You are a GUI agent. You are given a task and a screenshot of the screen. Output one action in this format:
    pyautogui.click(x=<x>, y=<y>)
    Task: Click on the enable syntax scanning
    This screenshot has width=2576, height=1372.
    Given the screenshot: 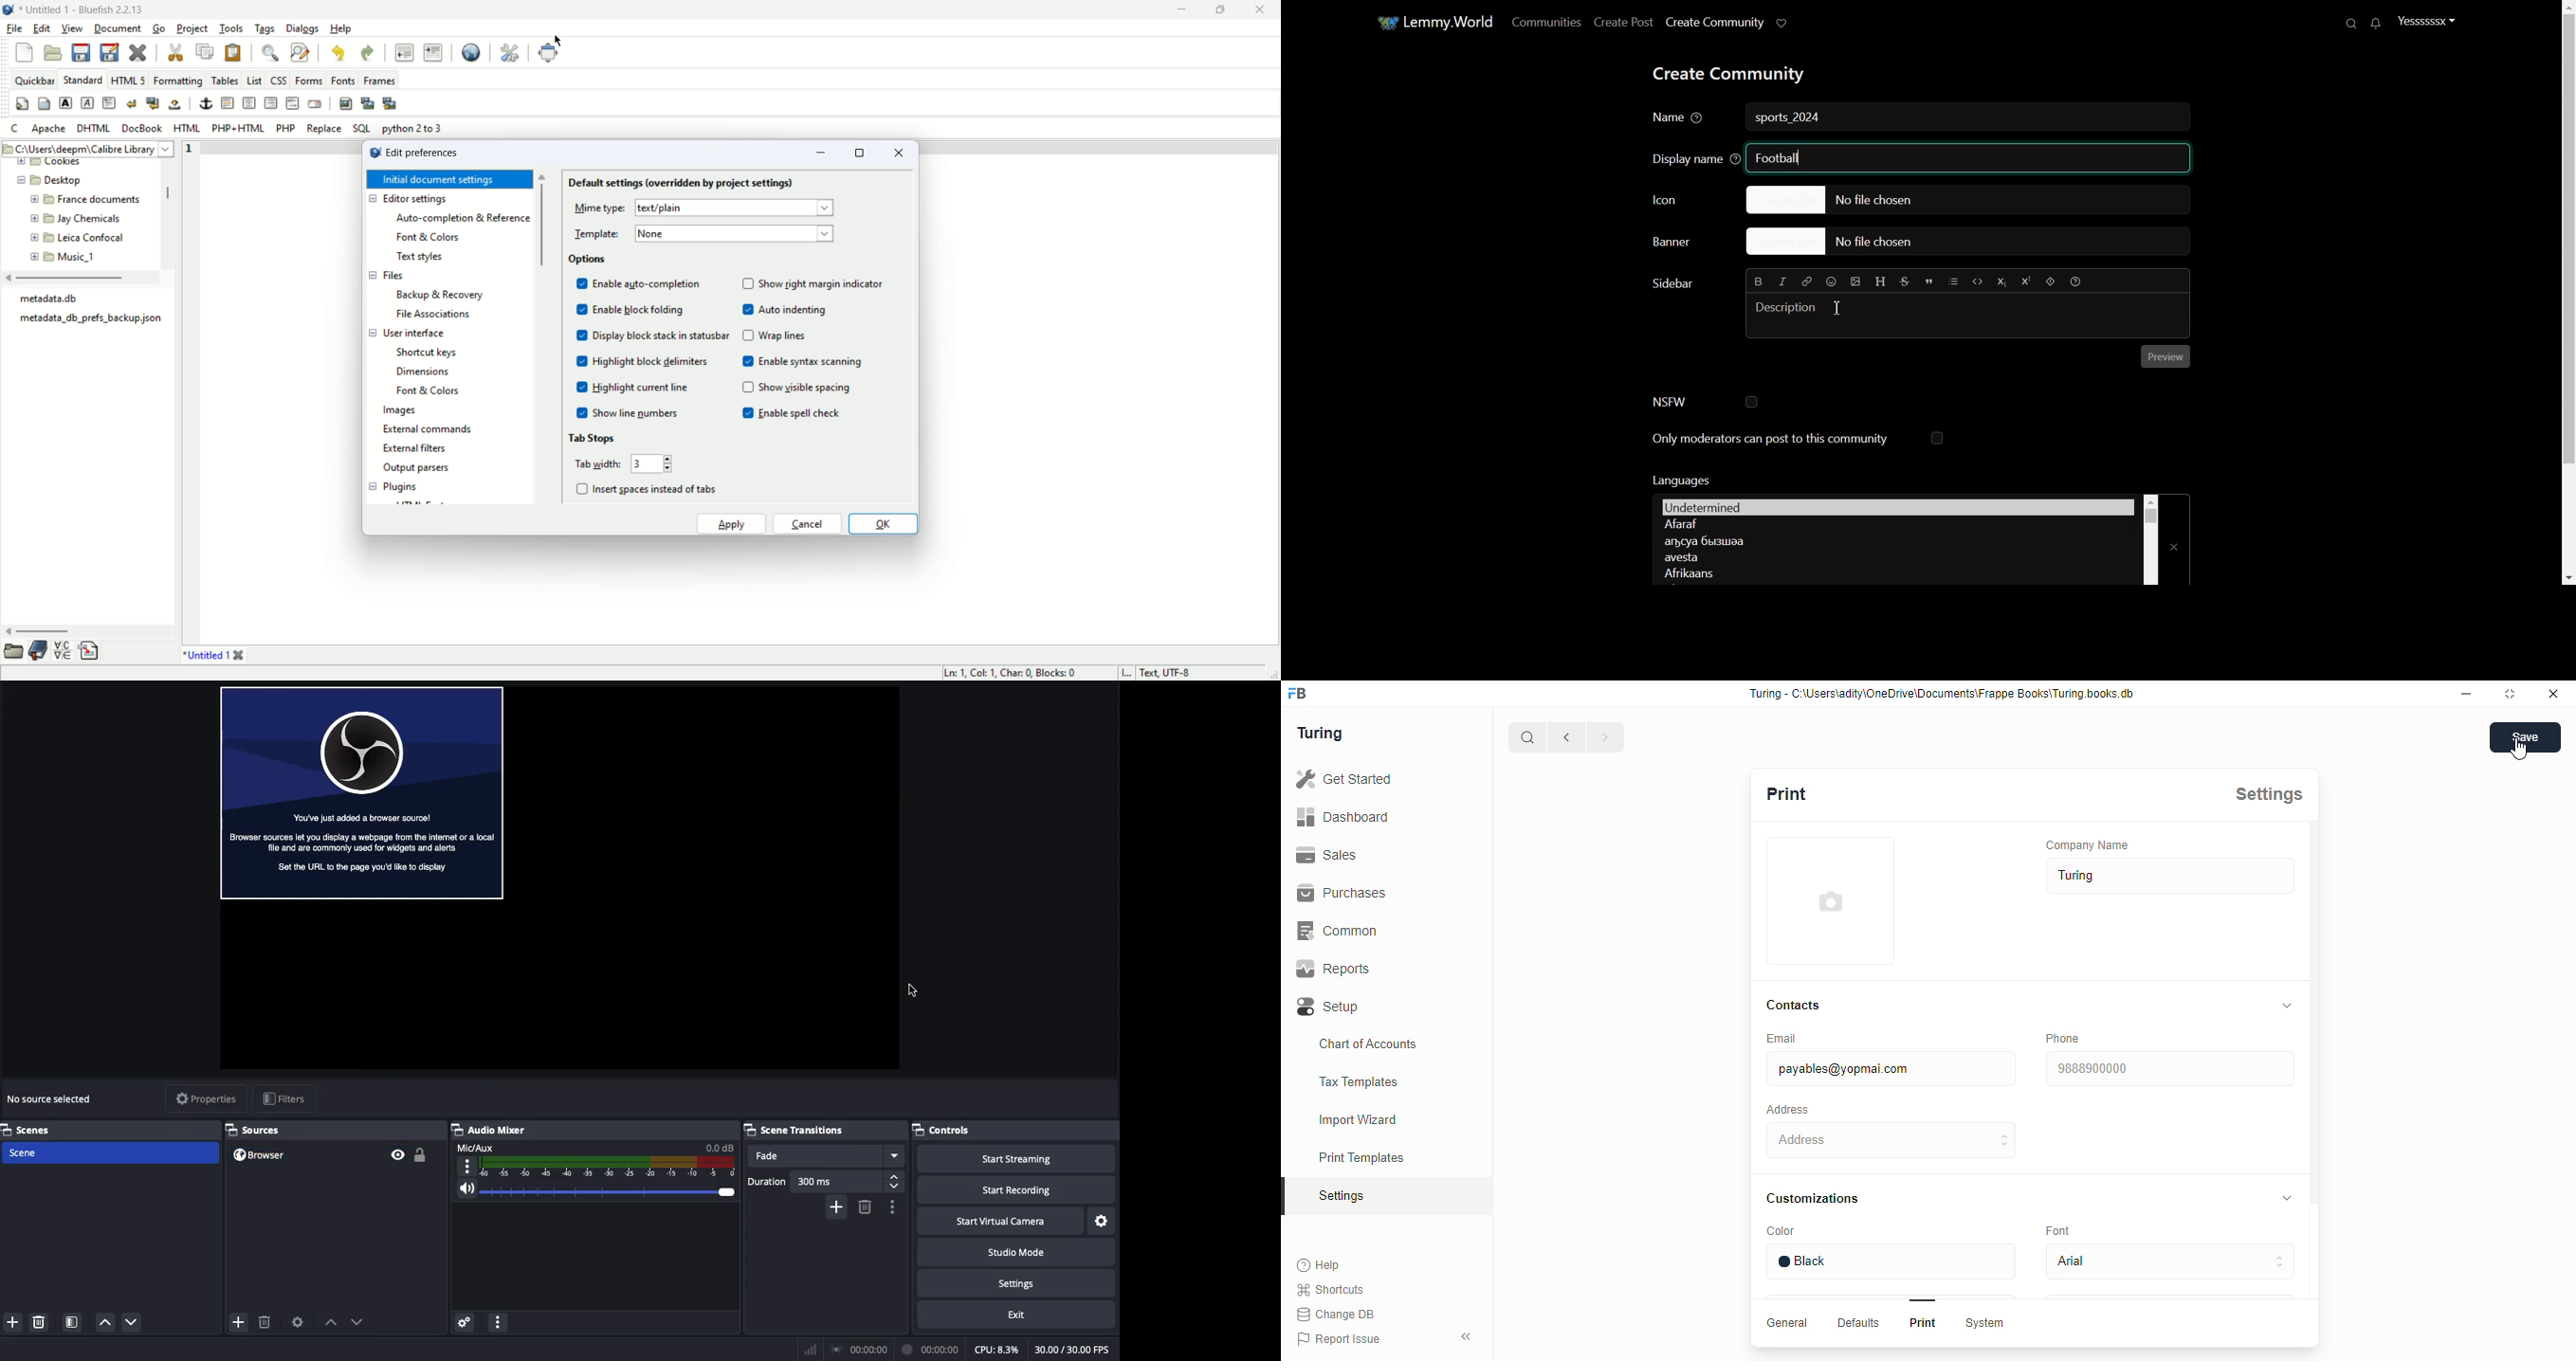 What is the action you would take?
    pyautogui.click(x=820, y=362)
    